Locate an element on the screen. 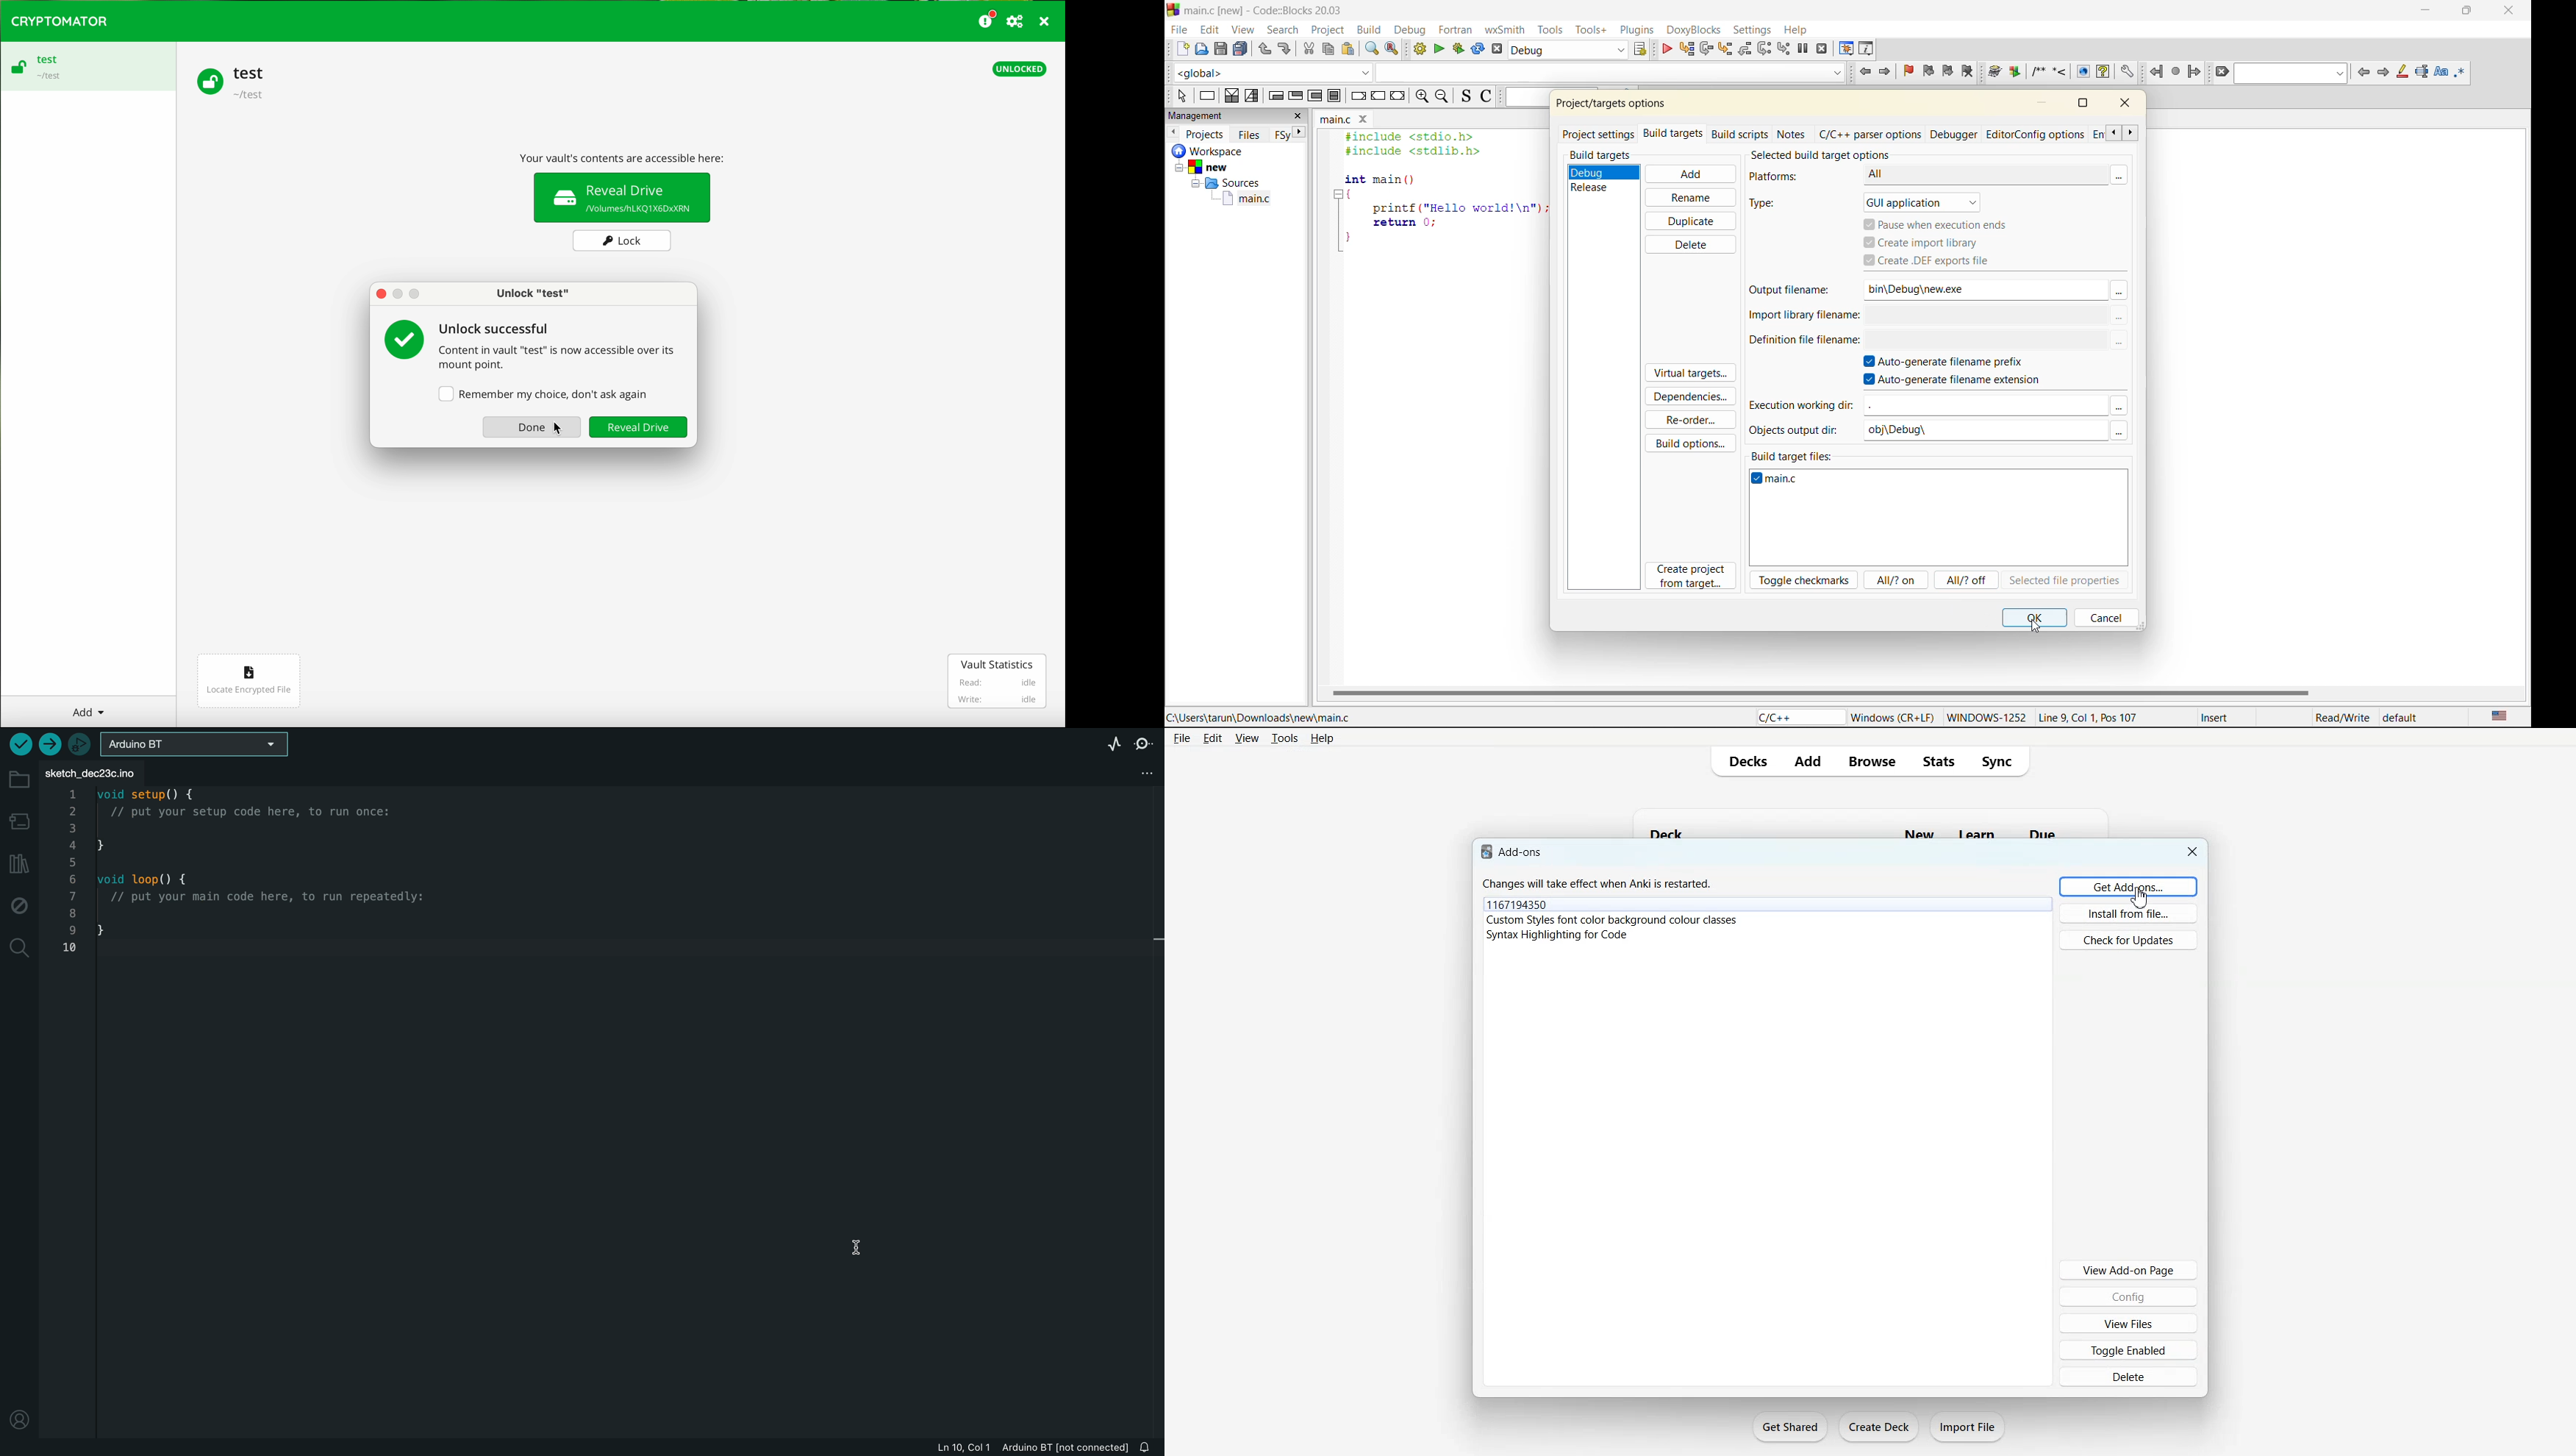 The image size is (2576, 1456). <global> is located at coordinates (1271, 72).